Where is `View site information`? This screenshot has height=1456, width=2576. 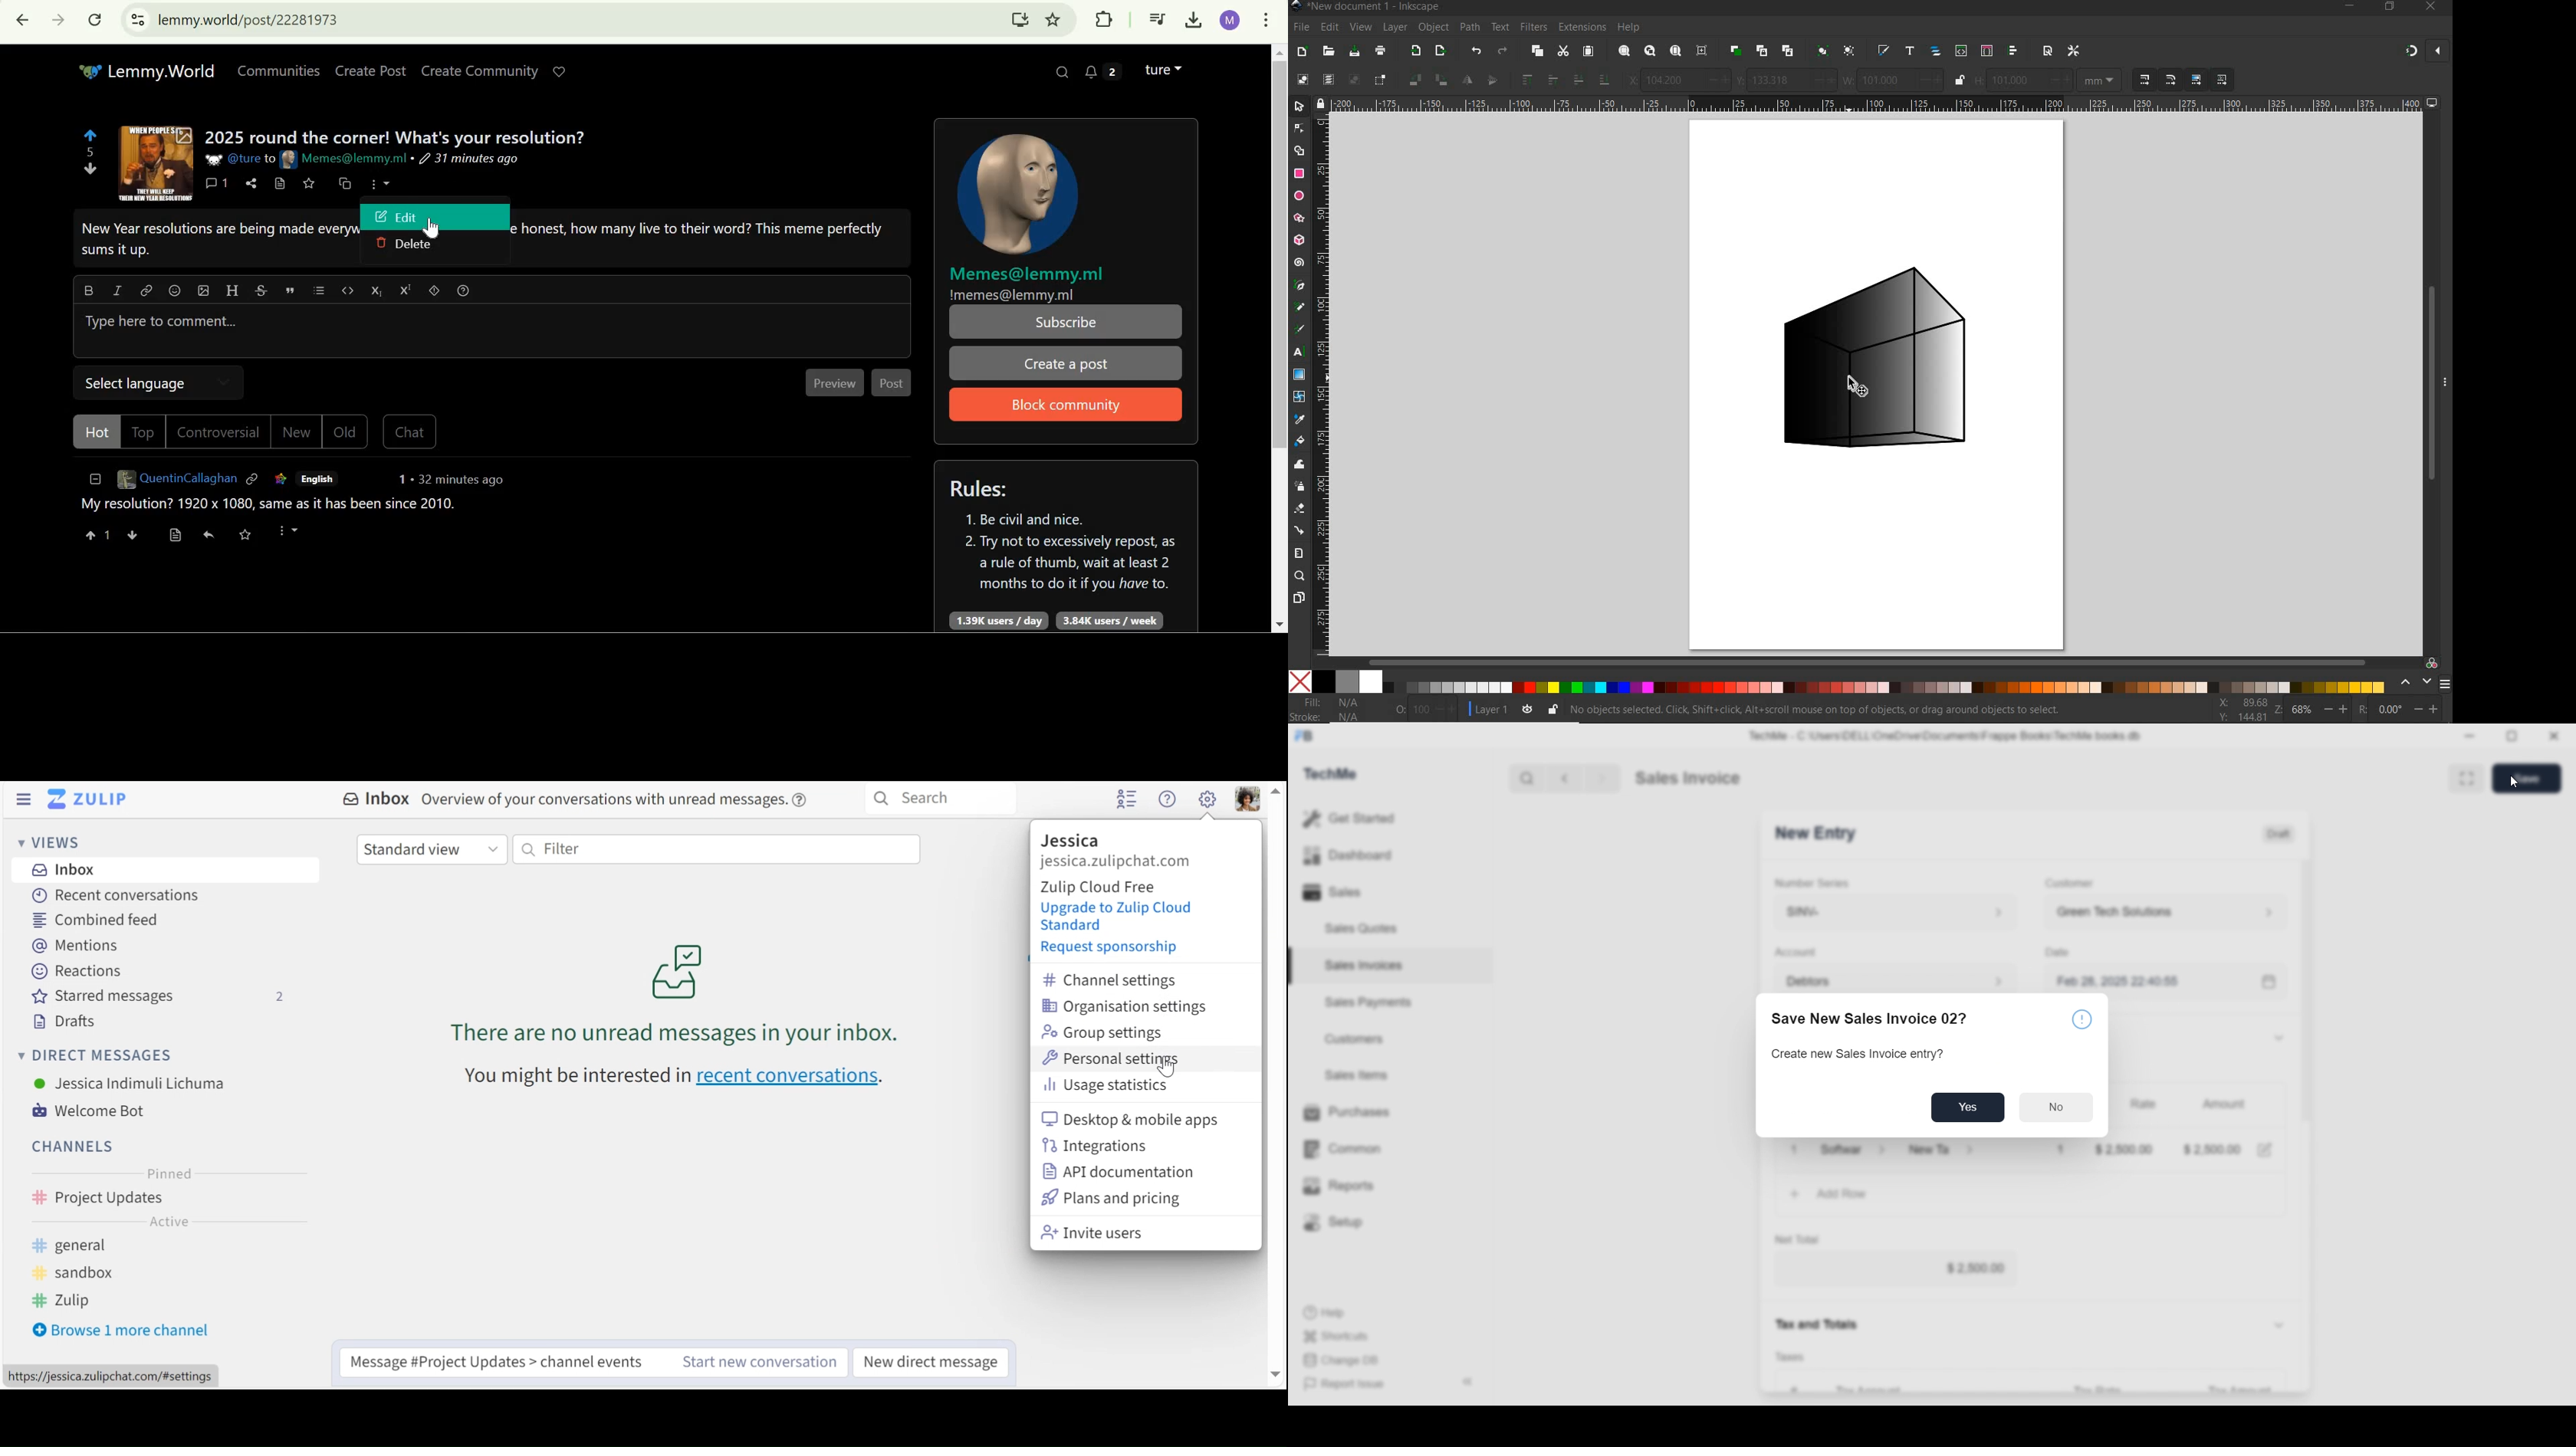 View site information is located at coordinates (138, 20).